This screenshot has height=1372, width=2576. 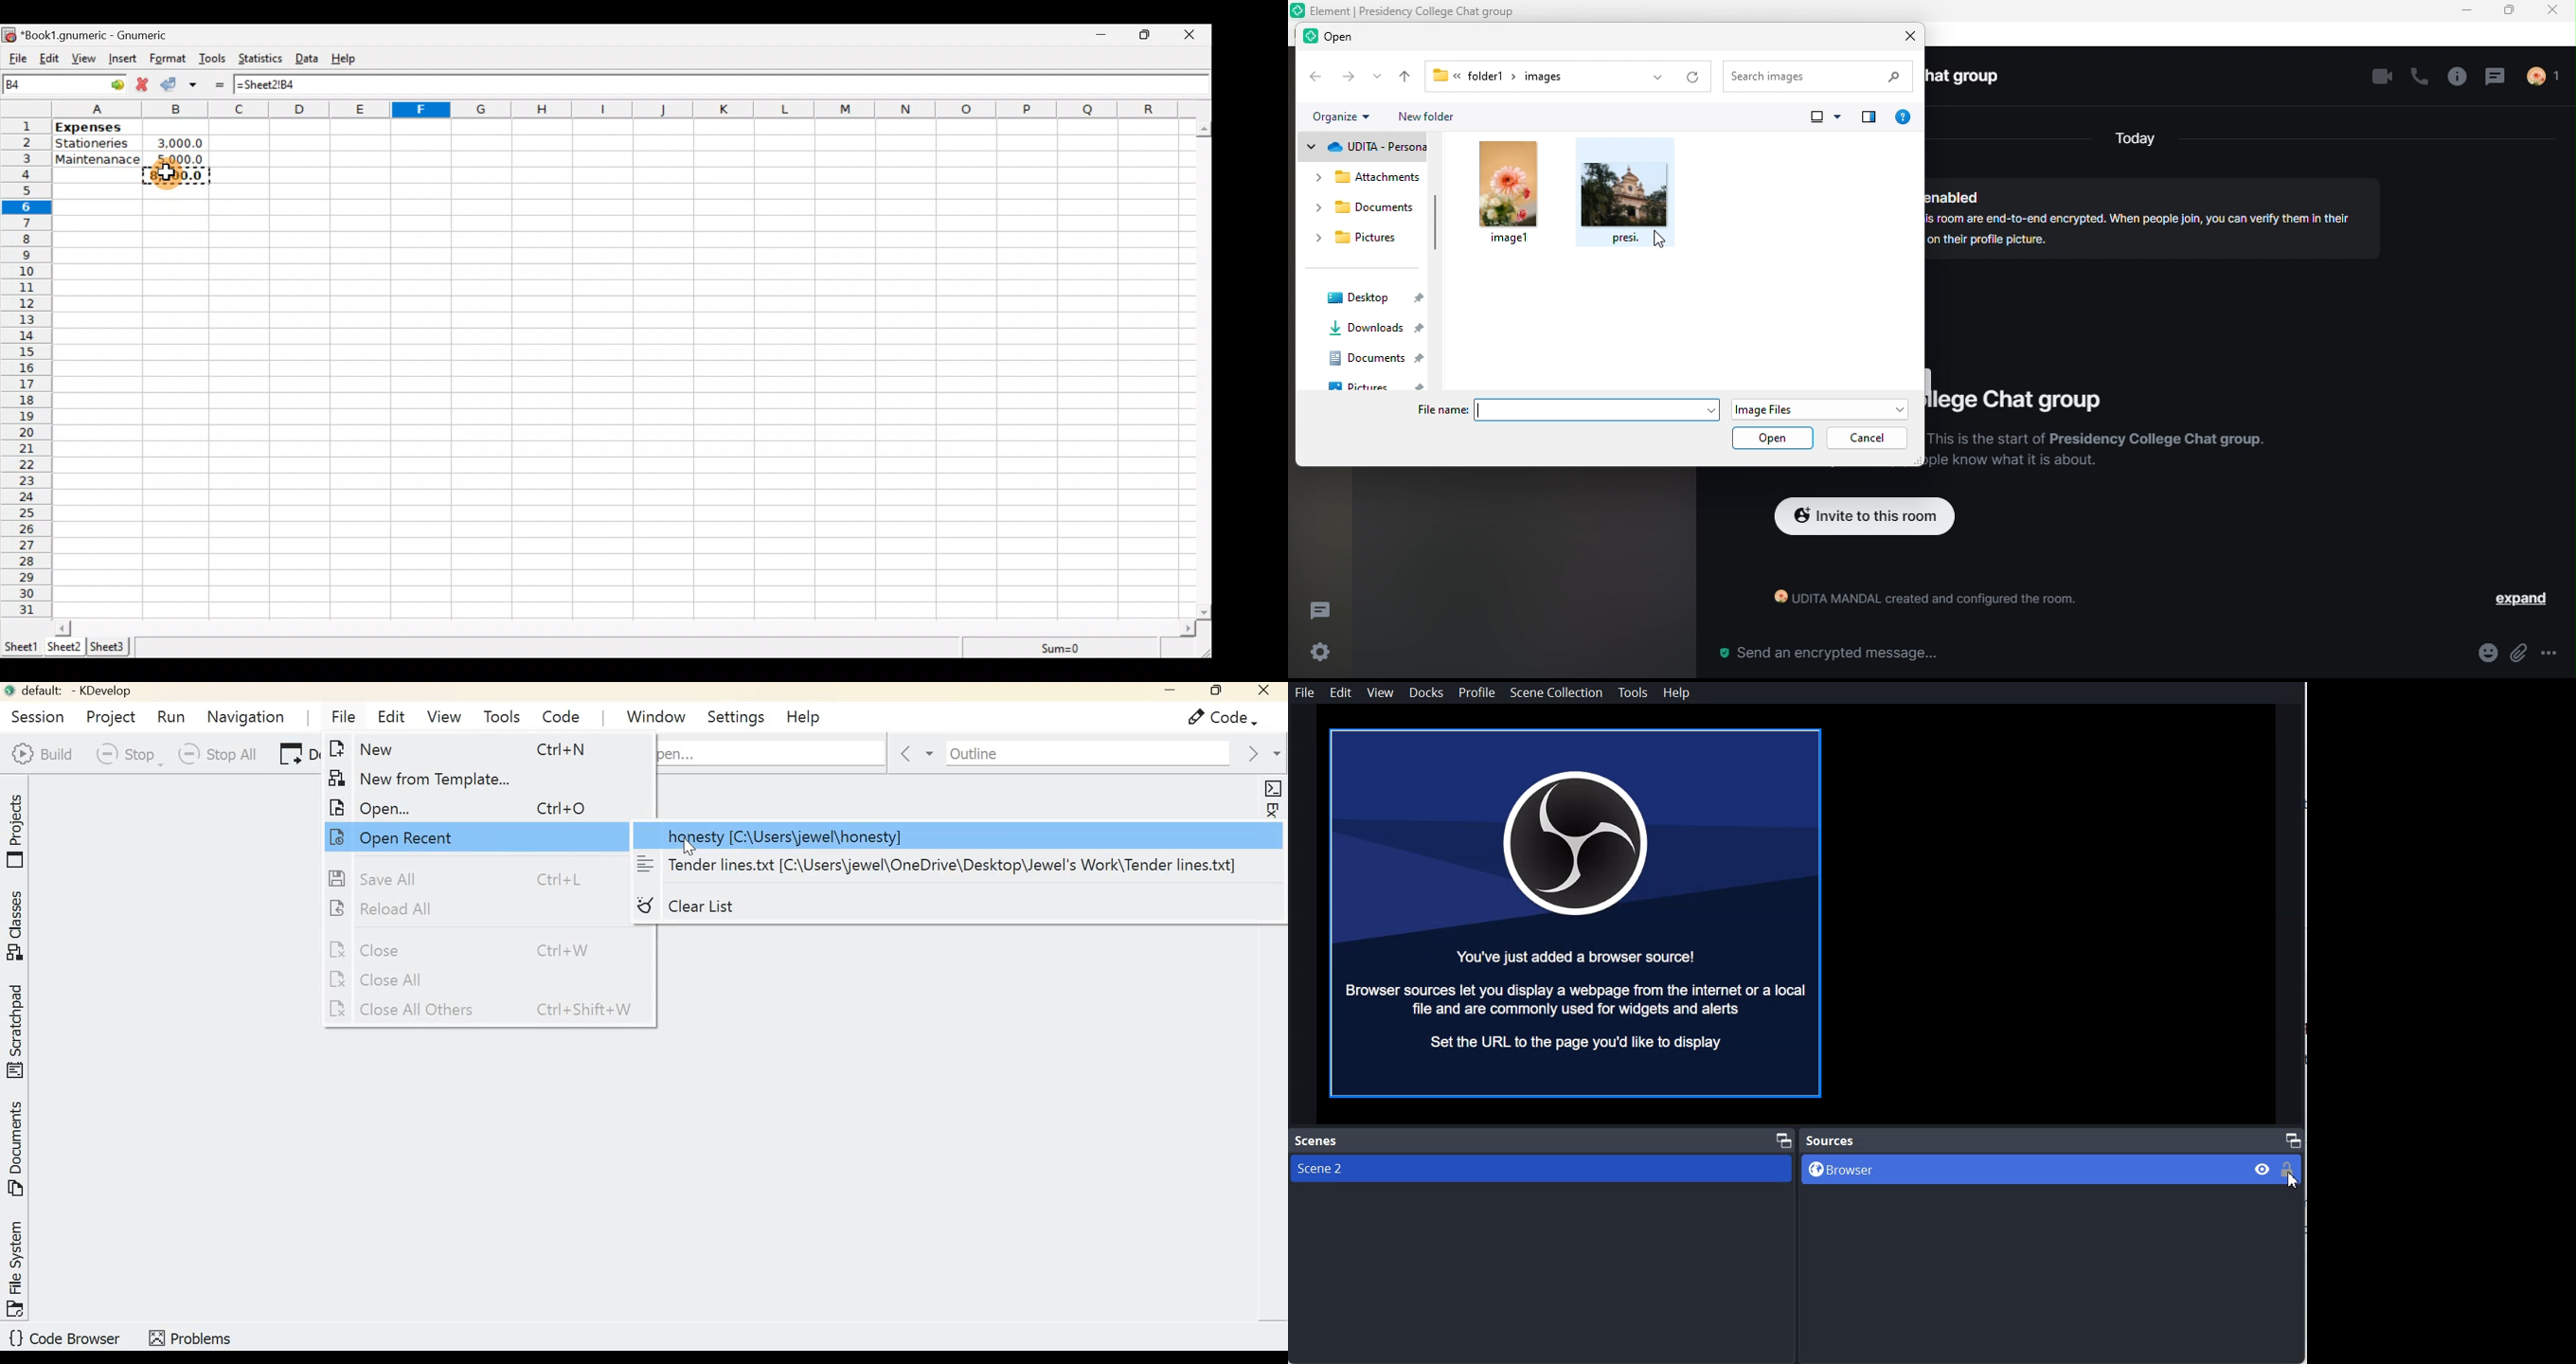 What do you see at coordinates (1214, 691) in the screenshot?
I see `Maximize` at bounding box center [1214, 691].